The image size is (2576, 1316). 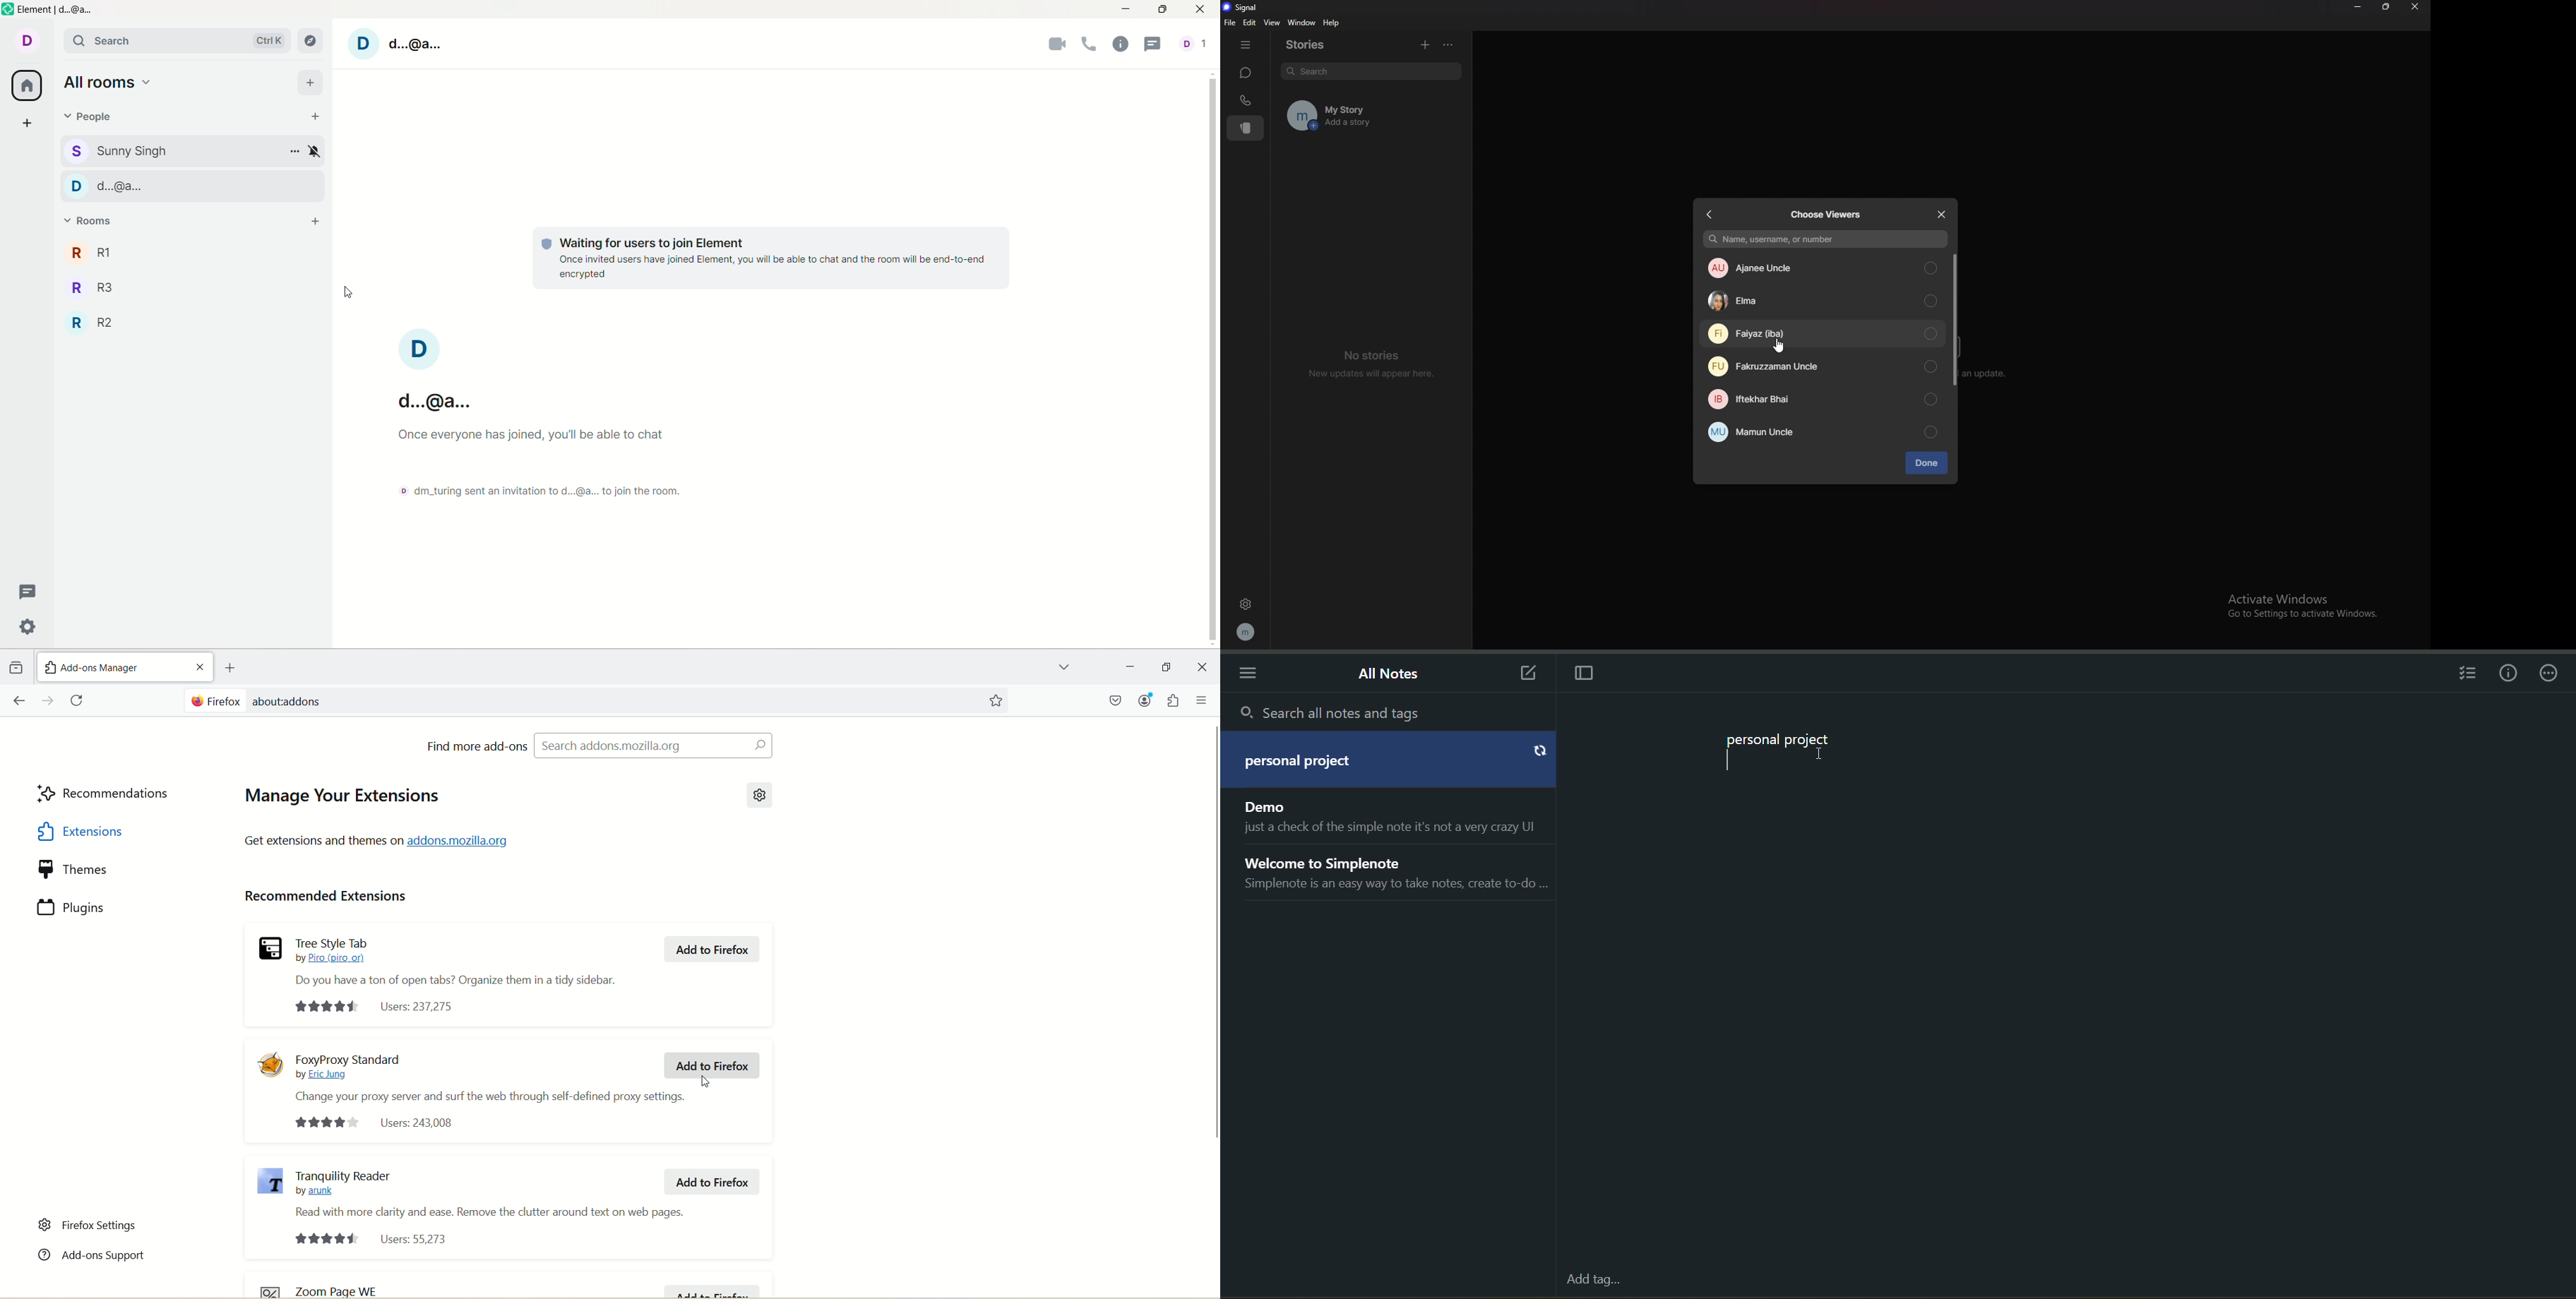 I want to click on Users: 243,008, so click(x=374, y=1122).